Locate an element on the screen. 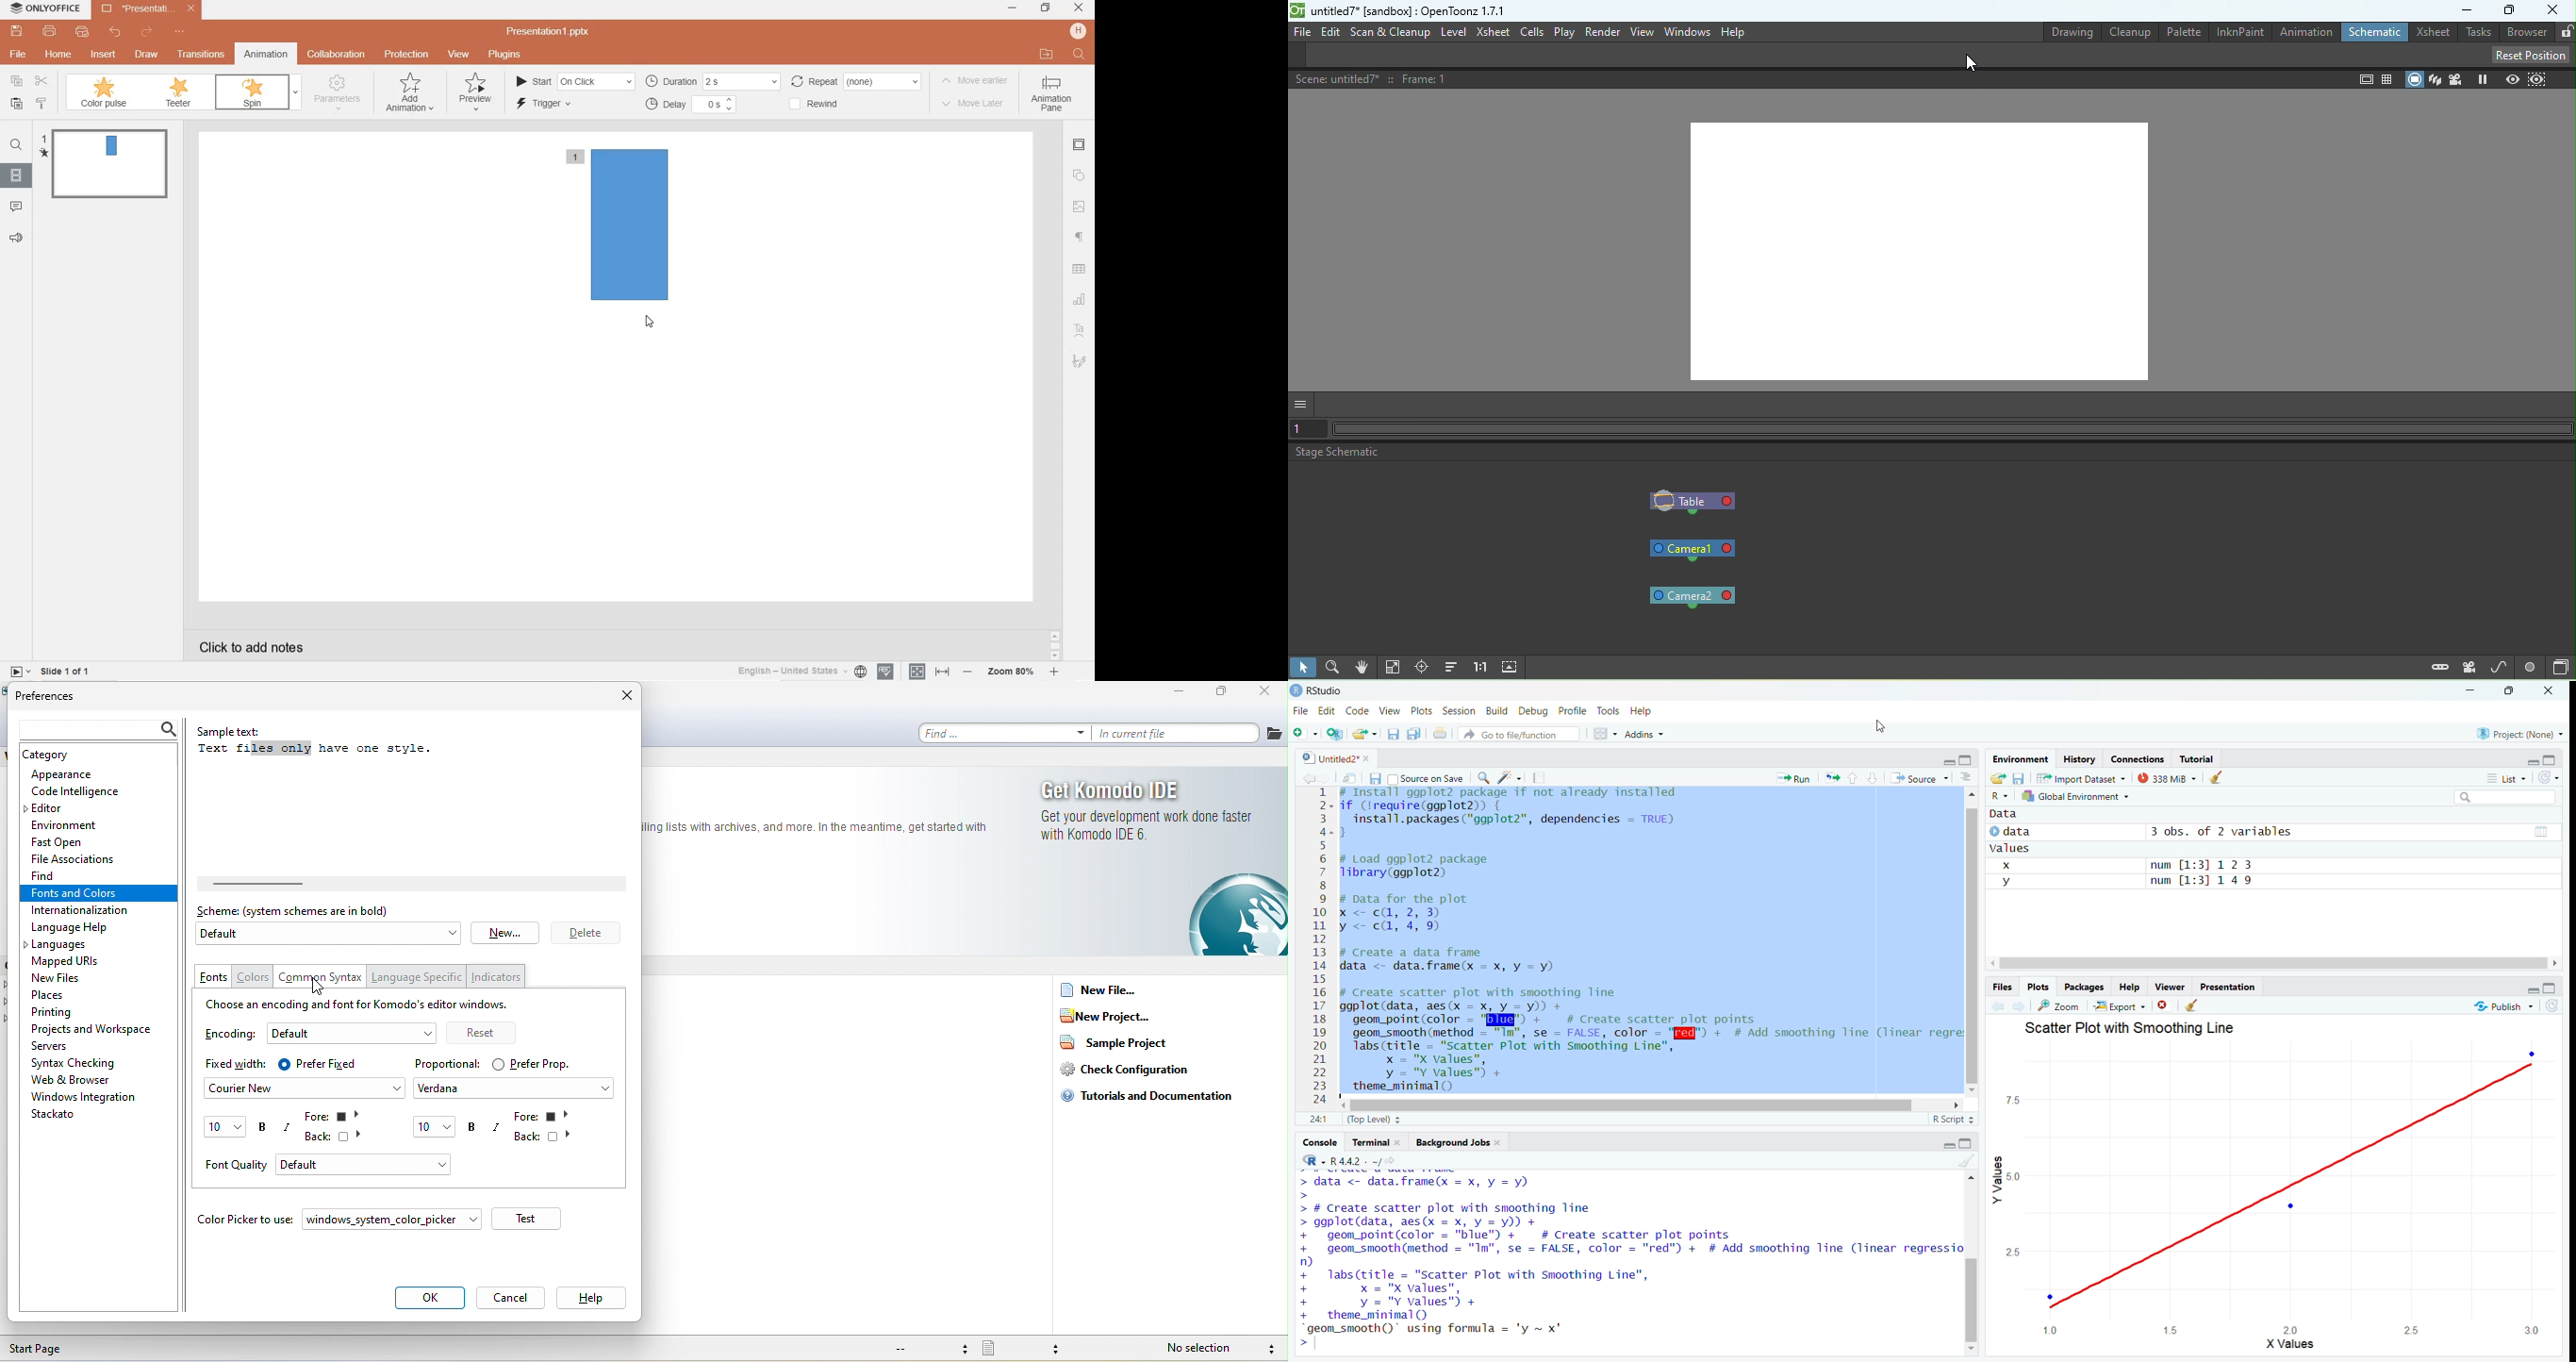 The image size is (2576, 1372). © data is located at coordinates (2016, 831).